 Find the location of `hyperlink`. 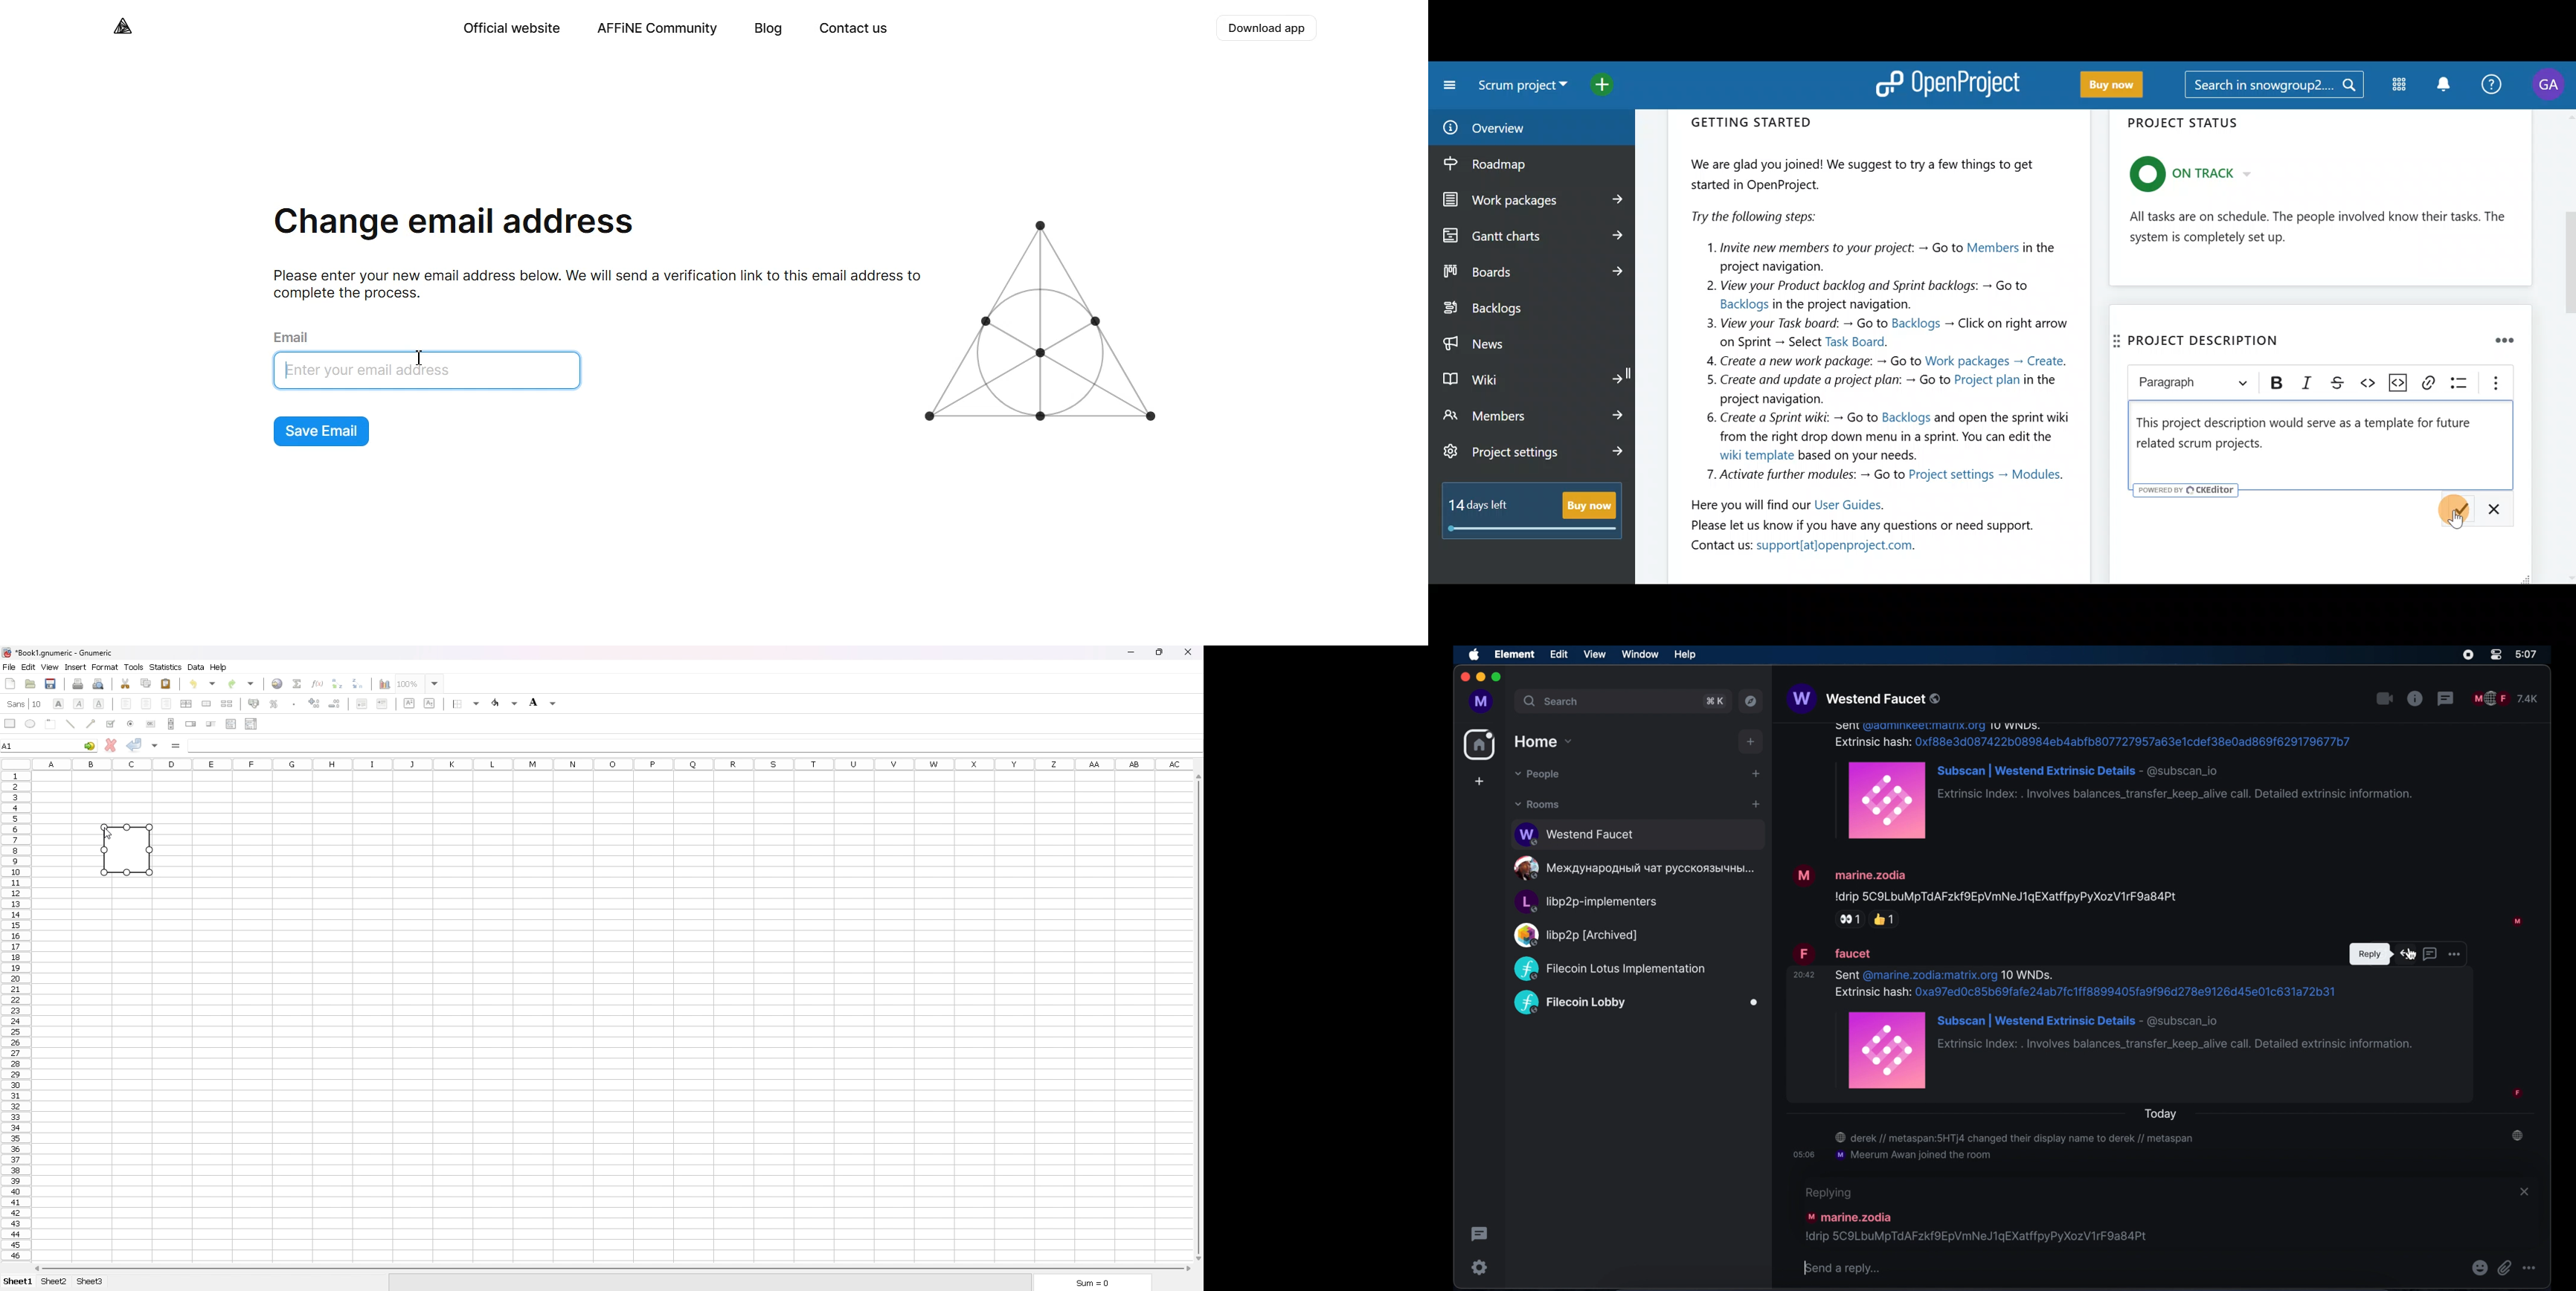

hyperlink is located at coordinates (276, 683).